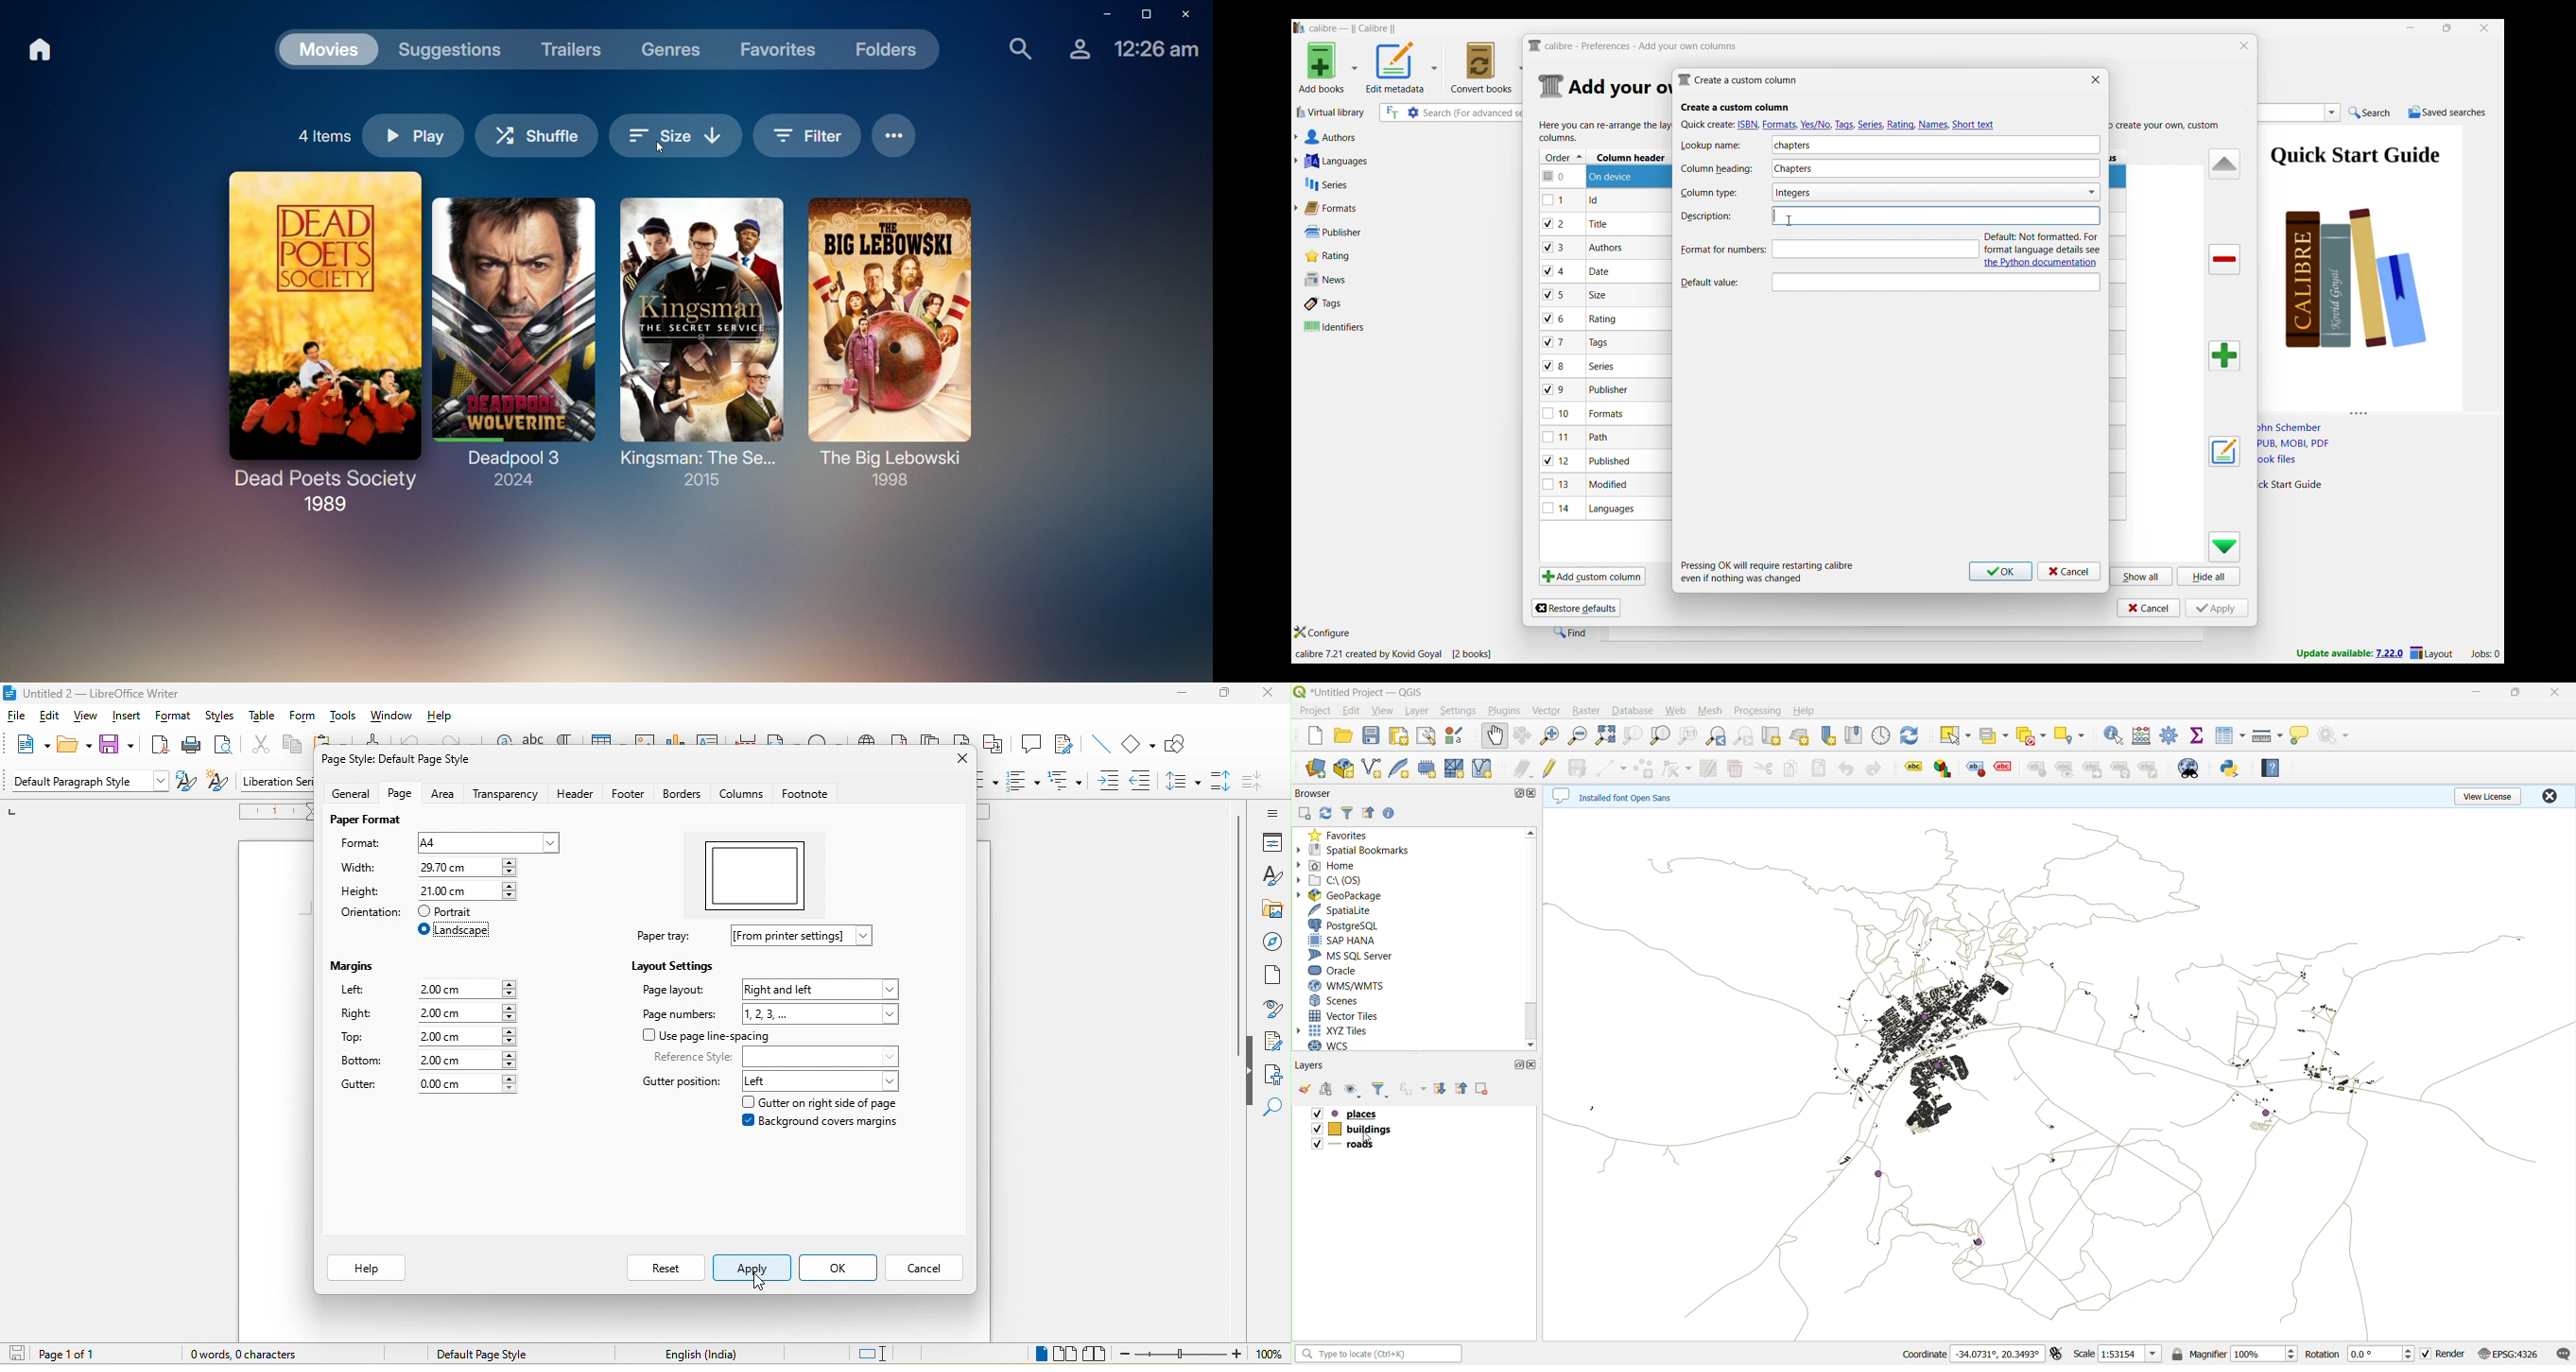 The height and width of the screenshot is (1372, 2576). What do you see at coordinates (2377, 264) in the screenshot?
I see `Book preview` at bounding box center [2377, 264].